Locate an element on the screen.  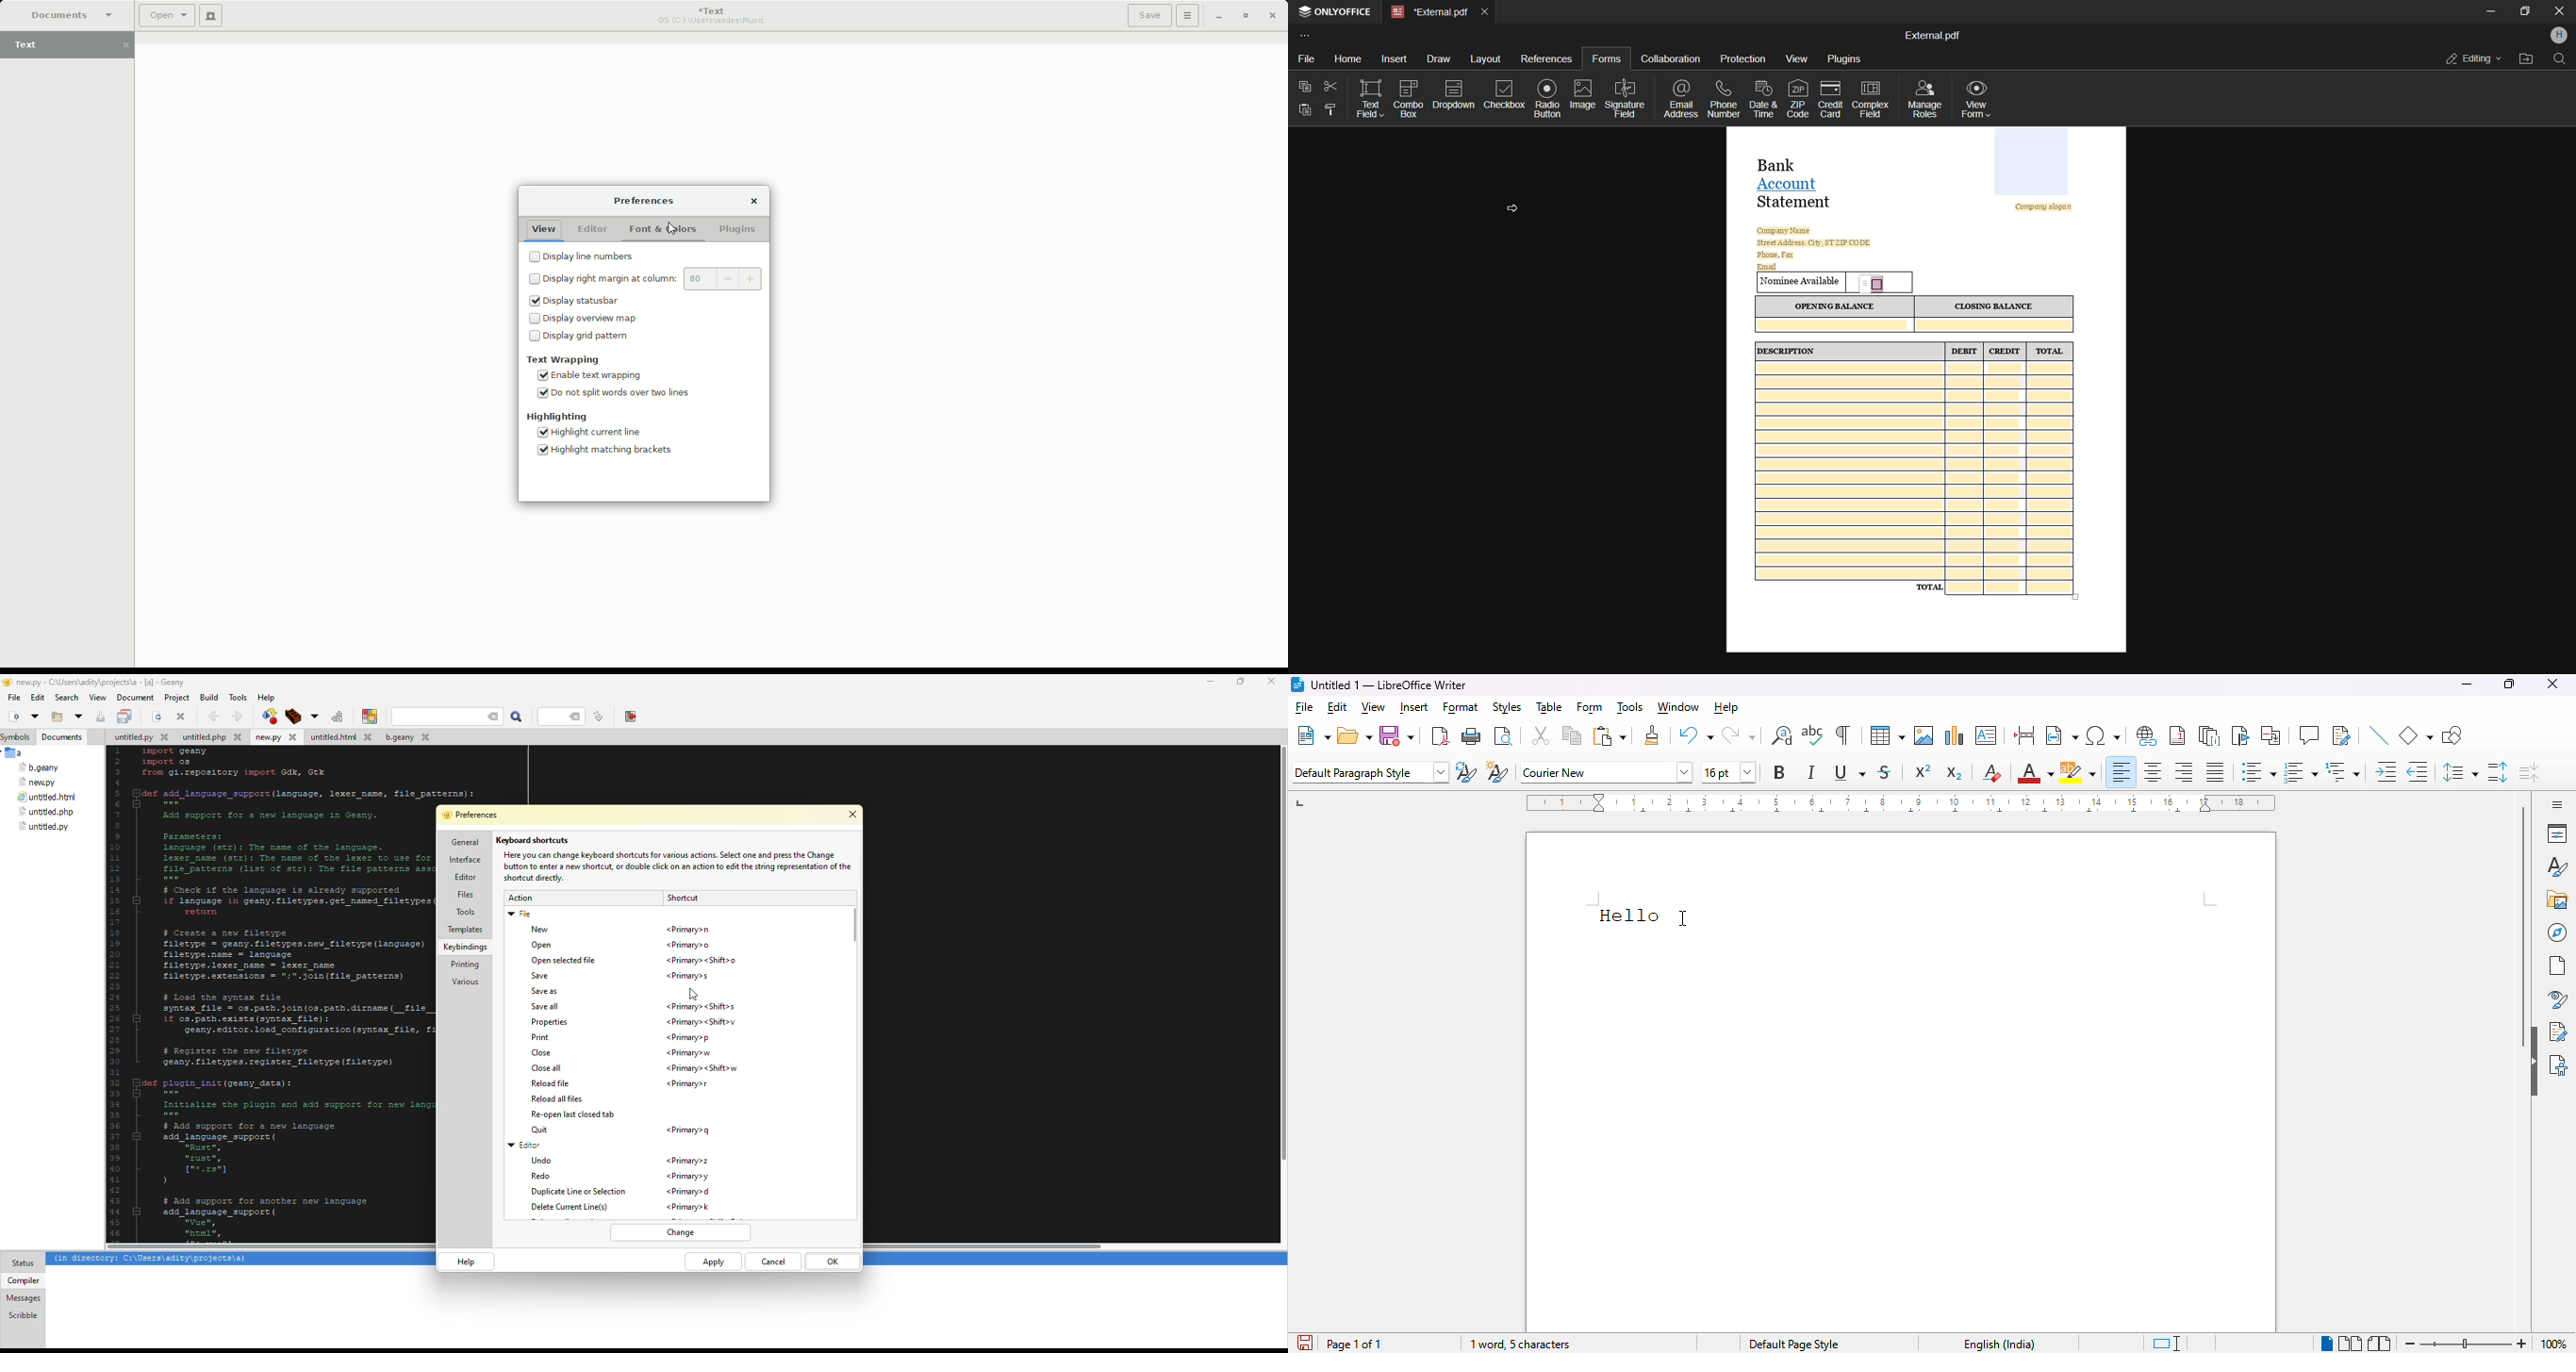
Open is located at coordinates (167, 16).